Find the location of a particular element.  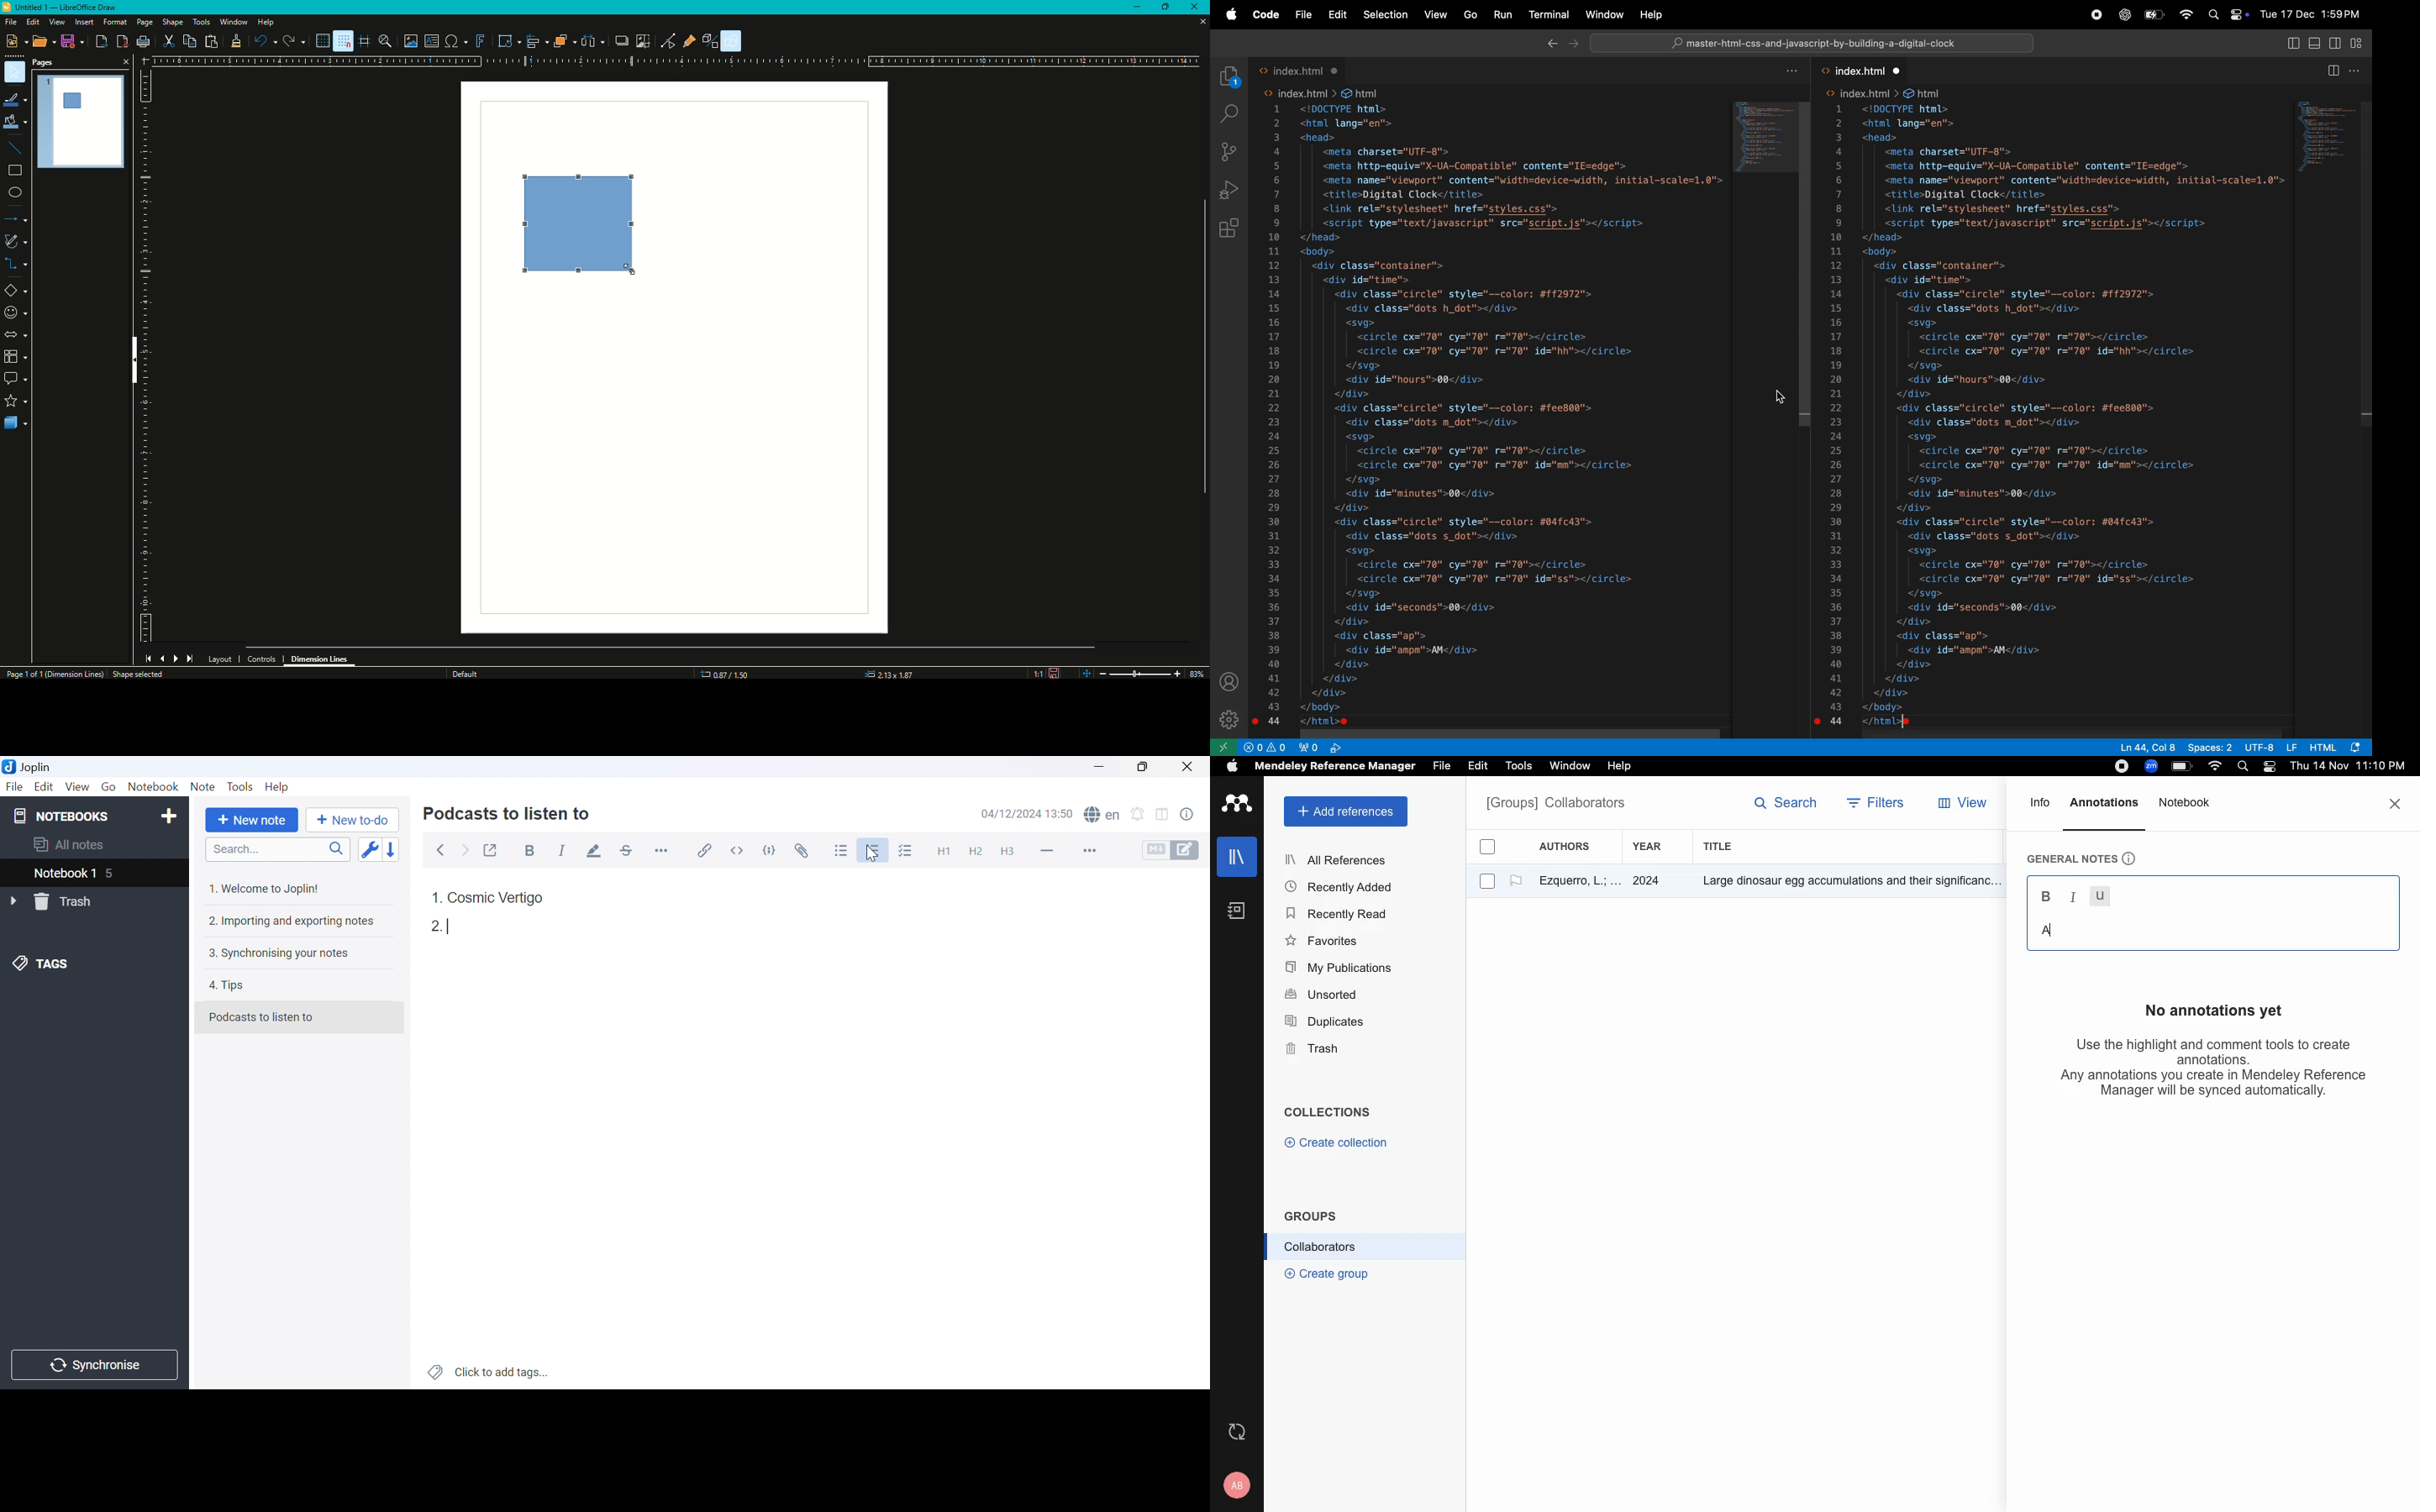

Toggle sort order field is located at coordinates (369, 850).